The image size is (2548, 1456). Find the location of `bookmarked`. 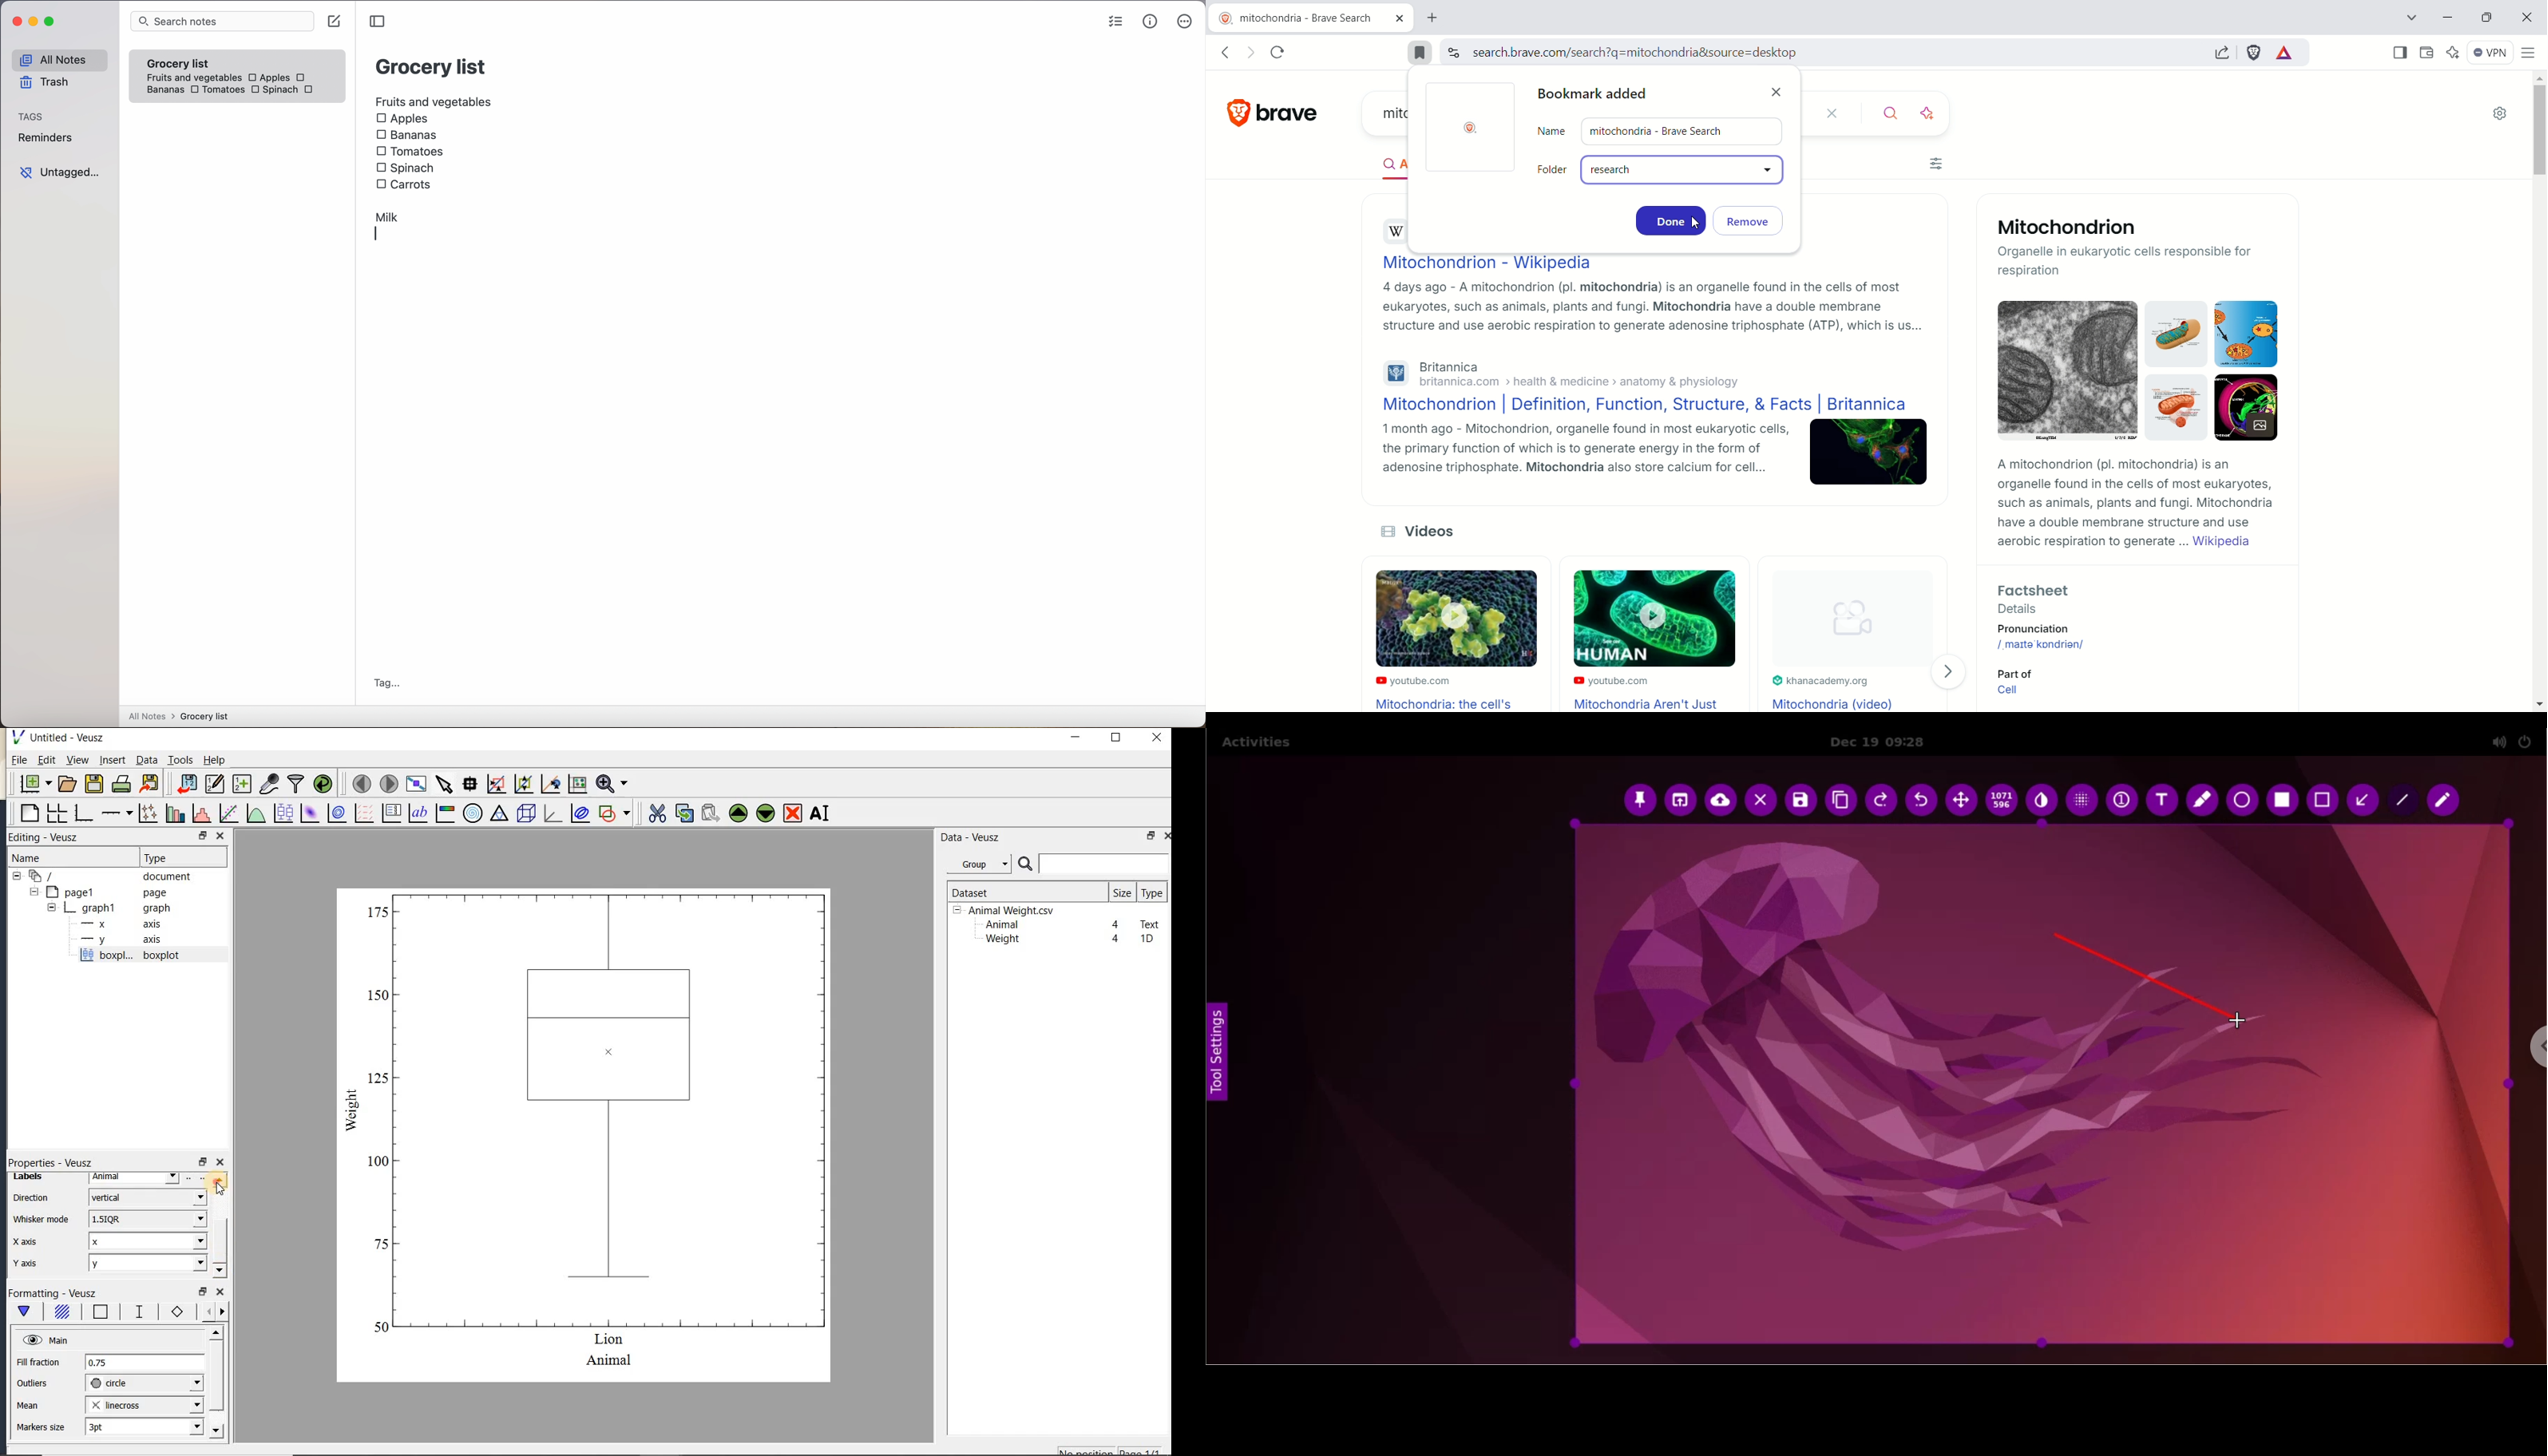

bookmarked is located at coordinates (1420, 53).